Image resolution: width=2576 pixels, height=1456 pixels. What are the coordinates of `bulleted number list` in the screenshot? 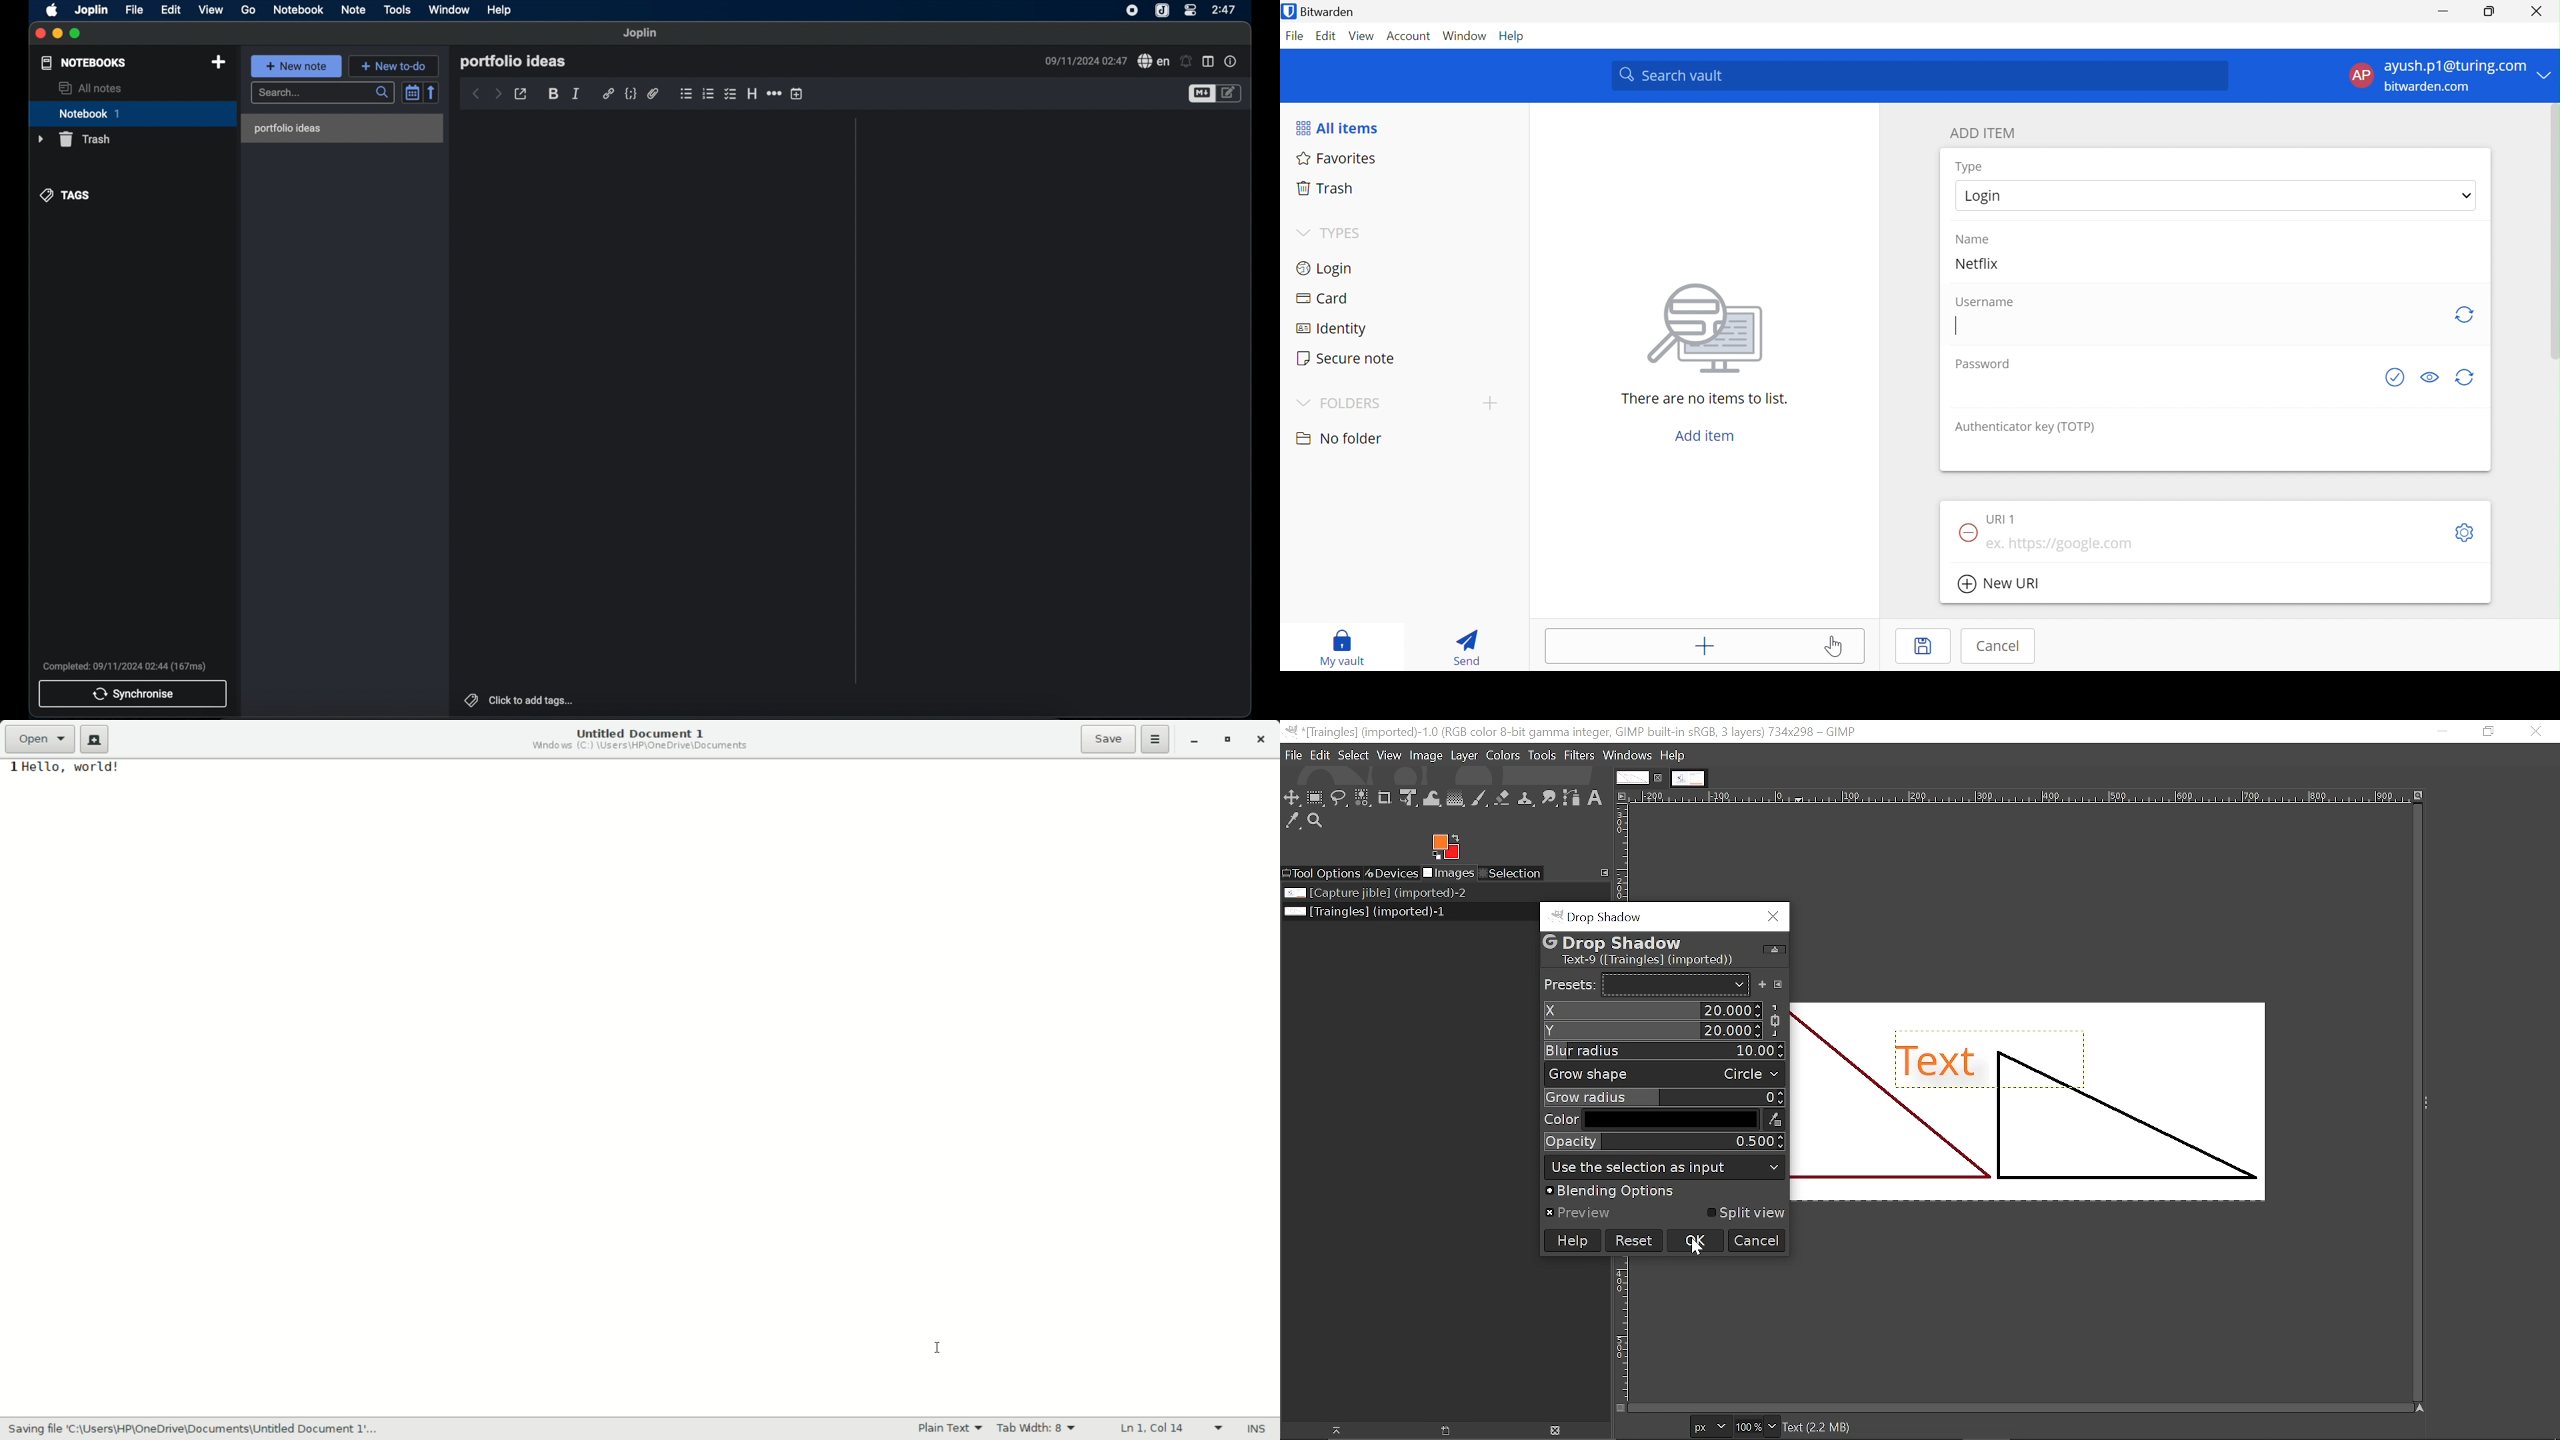 It's located at (708, 94).